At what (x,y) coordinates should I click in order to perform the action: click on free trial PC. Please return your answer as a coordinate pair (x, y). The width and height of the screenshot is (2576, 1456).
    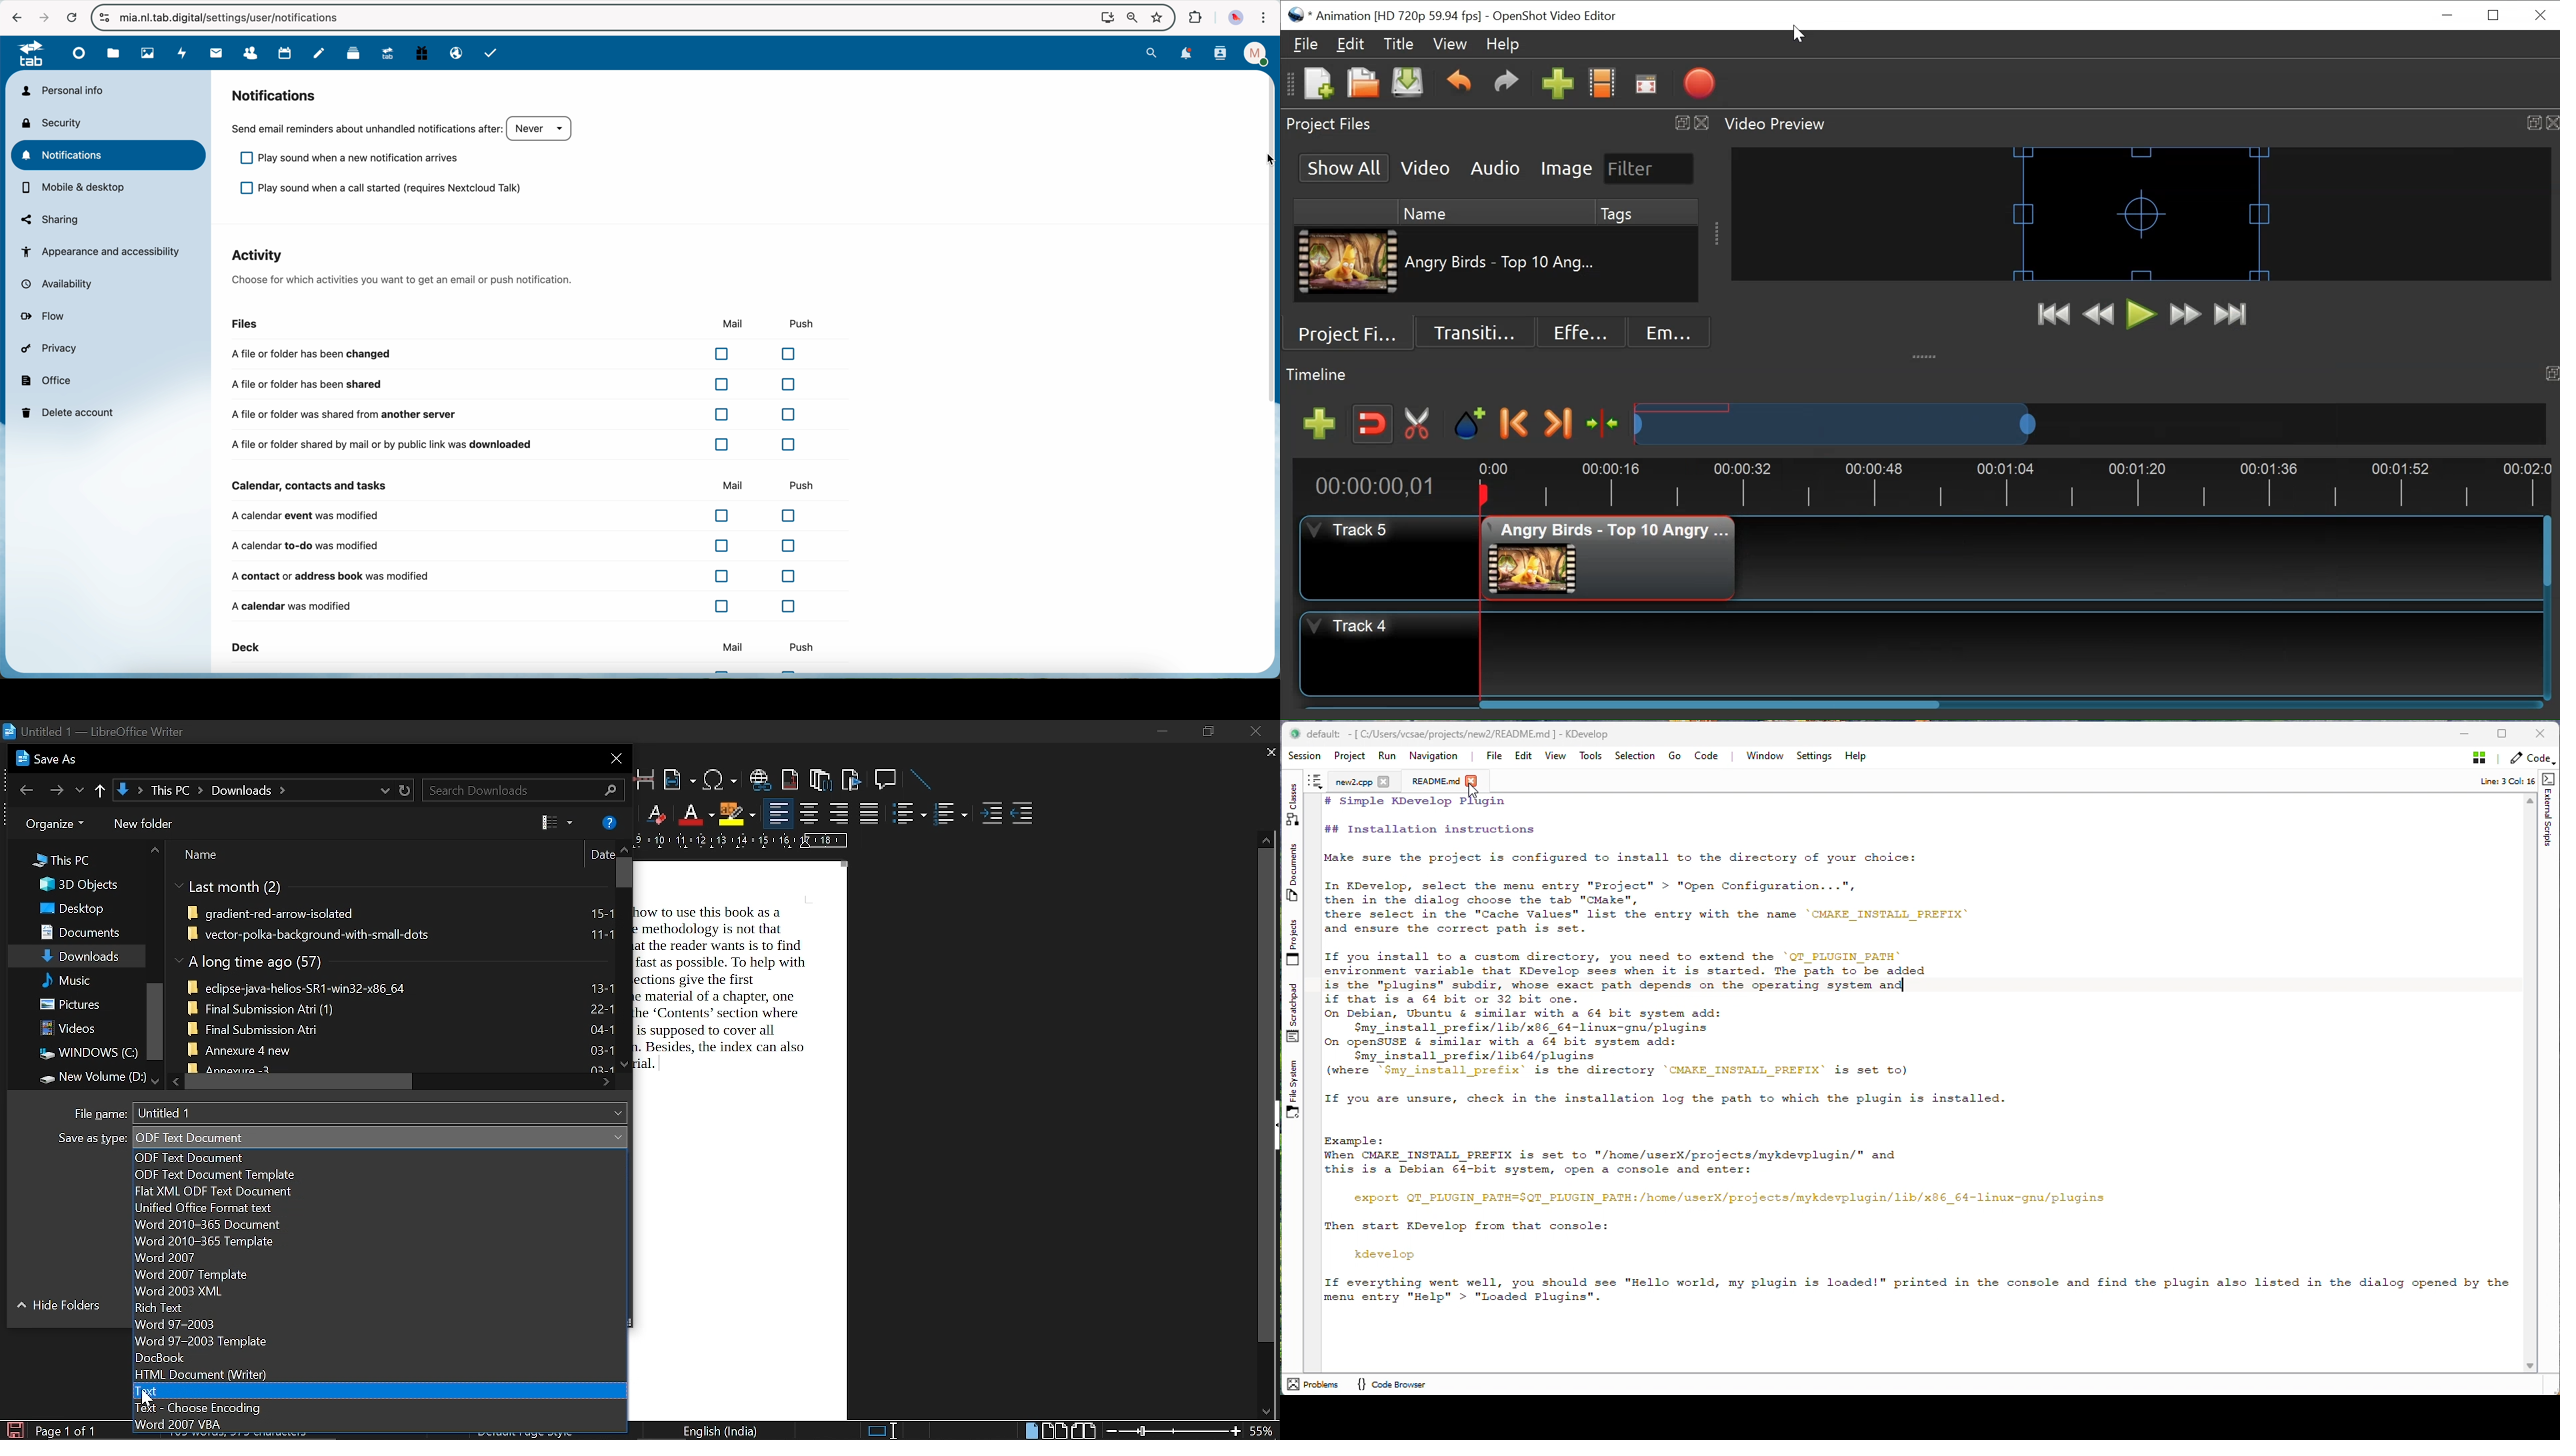
    Looking at the image, I should click on (423, 55).